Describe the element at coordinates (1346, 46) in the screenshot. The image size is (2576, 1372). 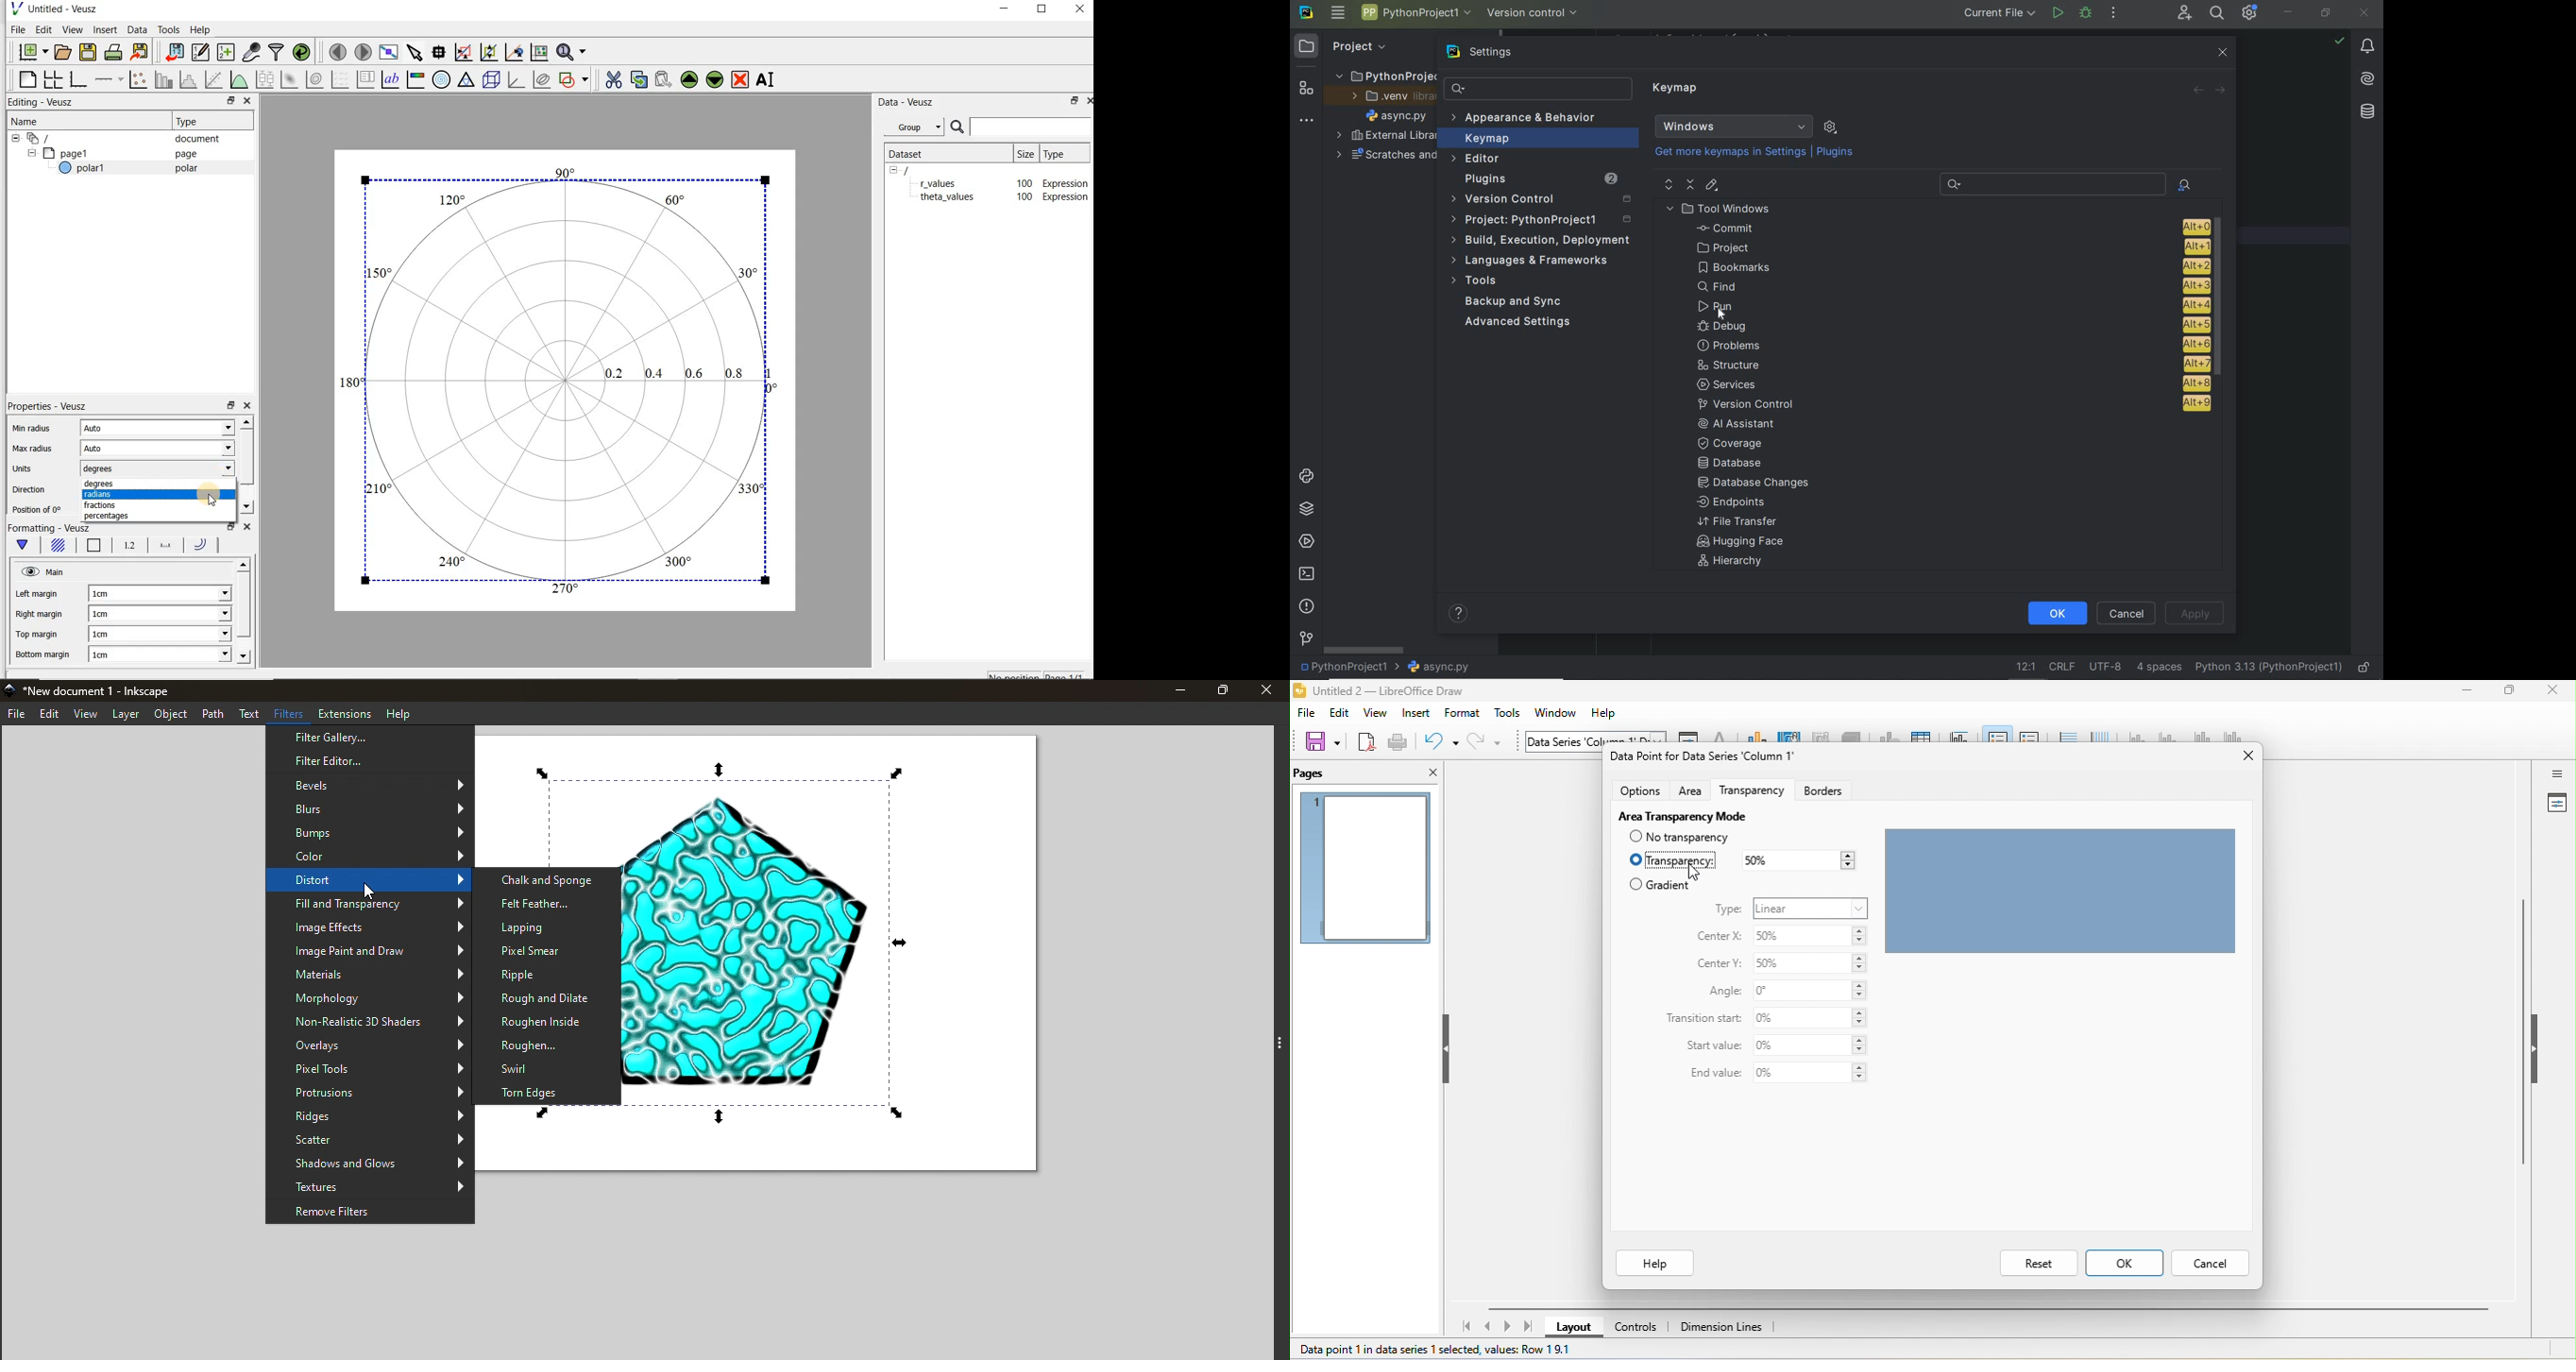
I see `Project` at that location.